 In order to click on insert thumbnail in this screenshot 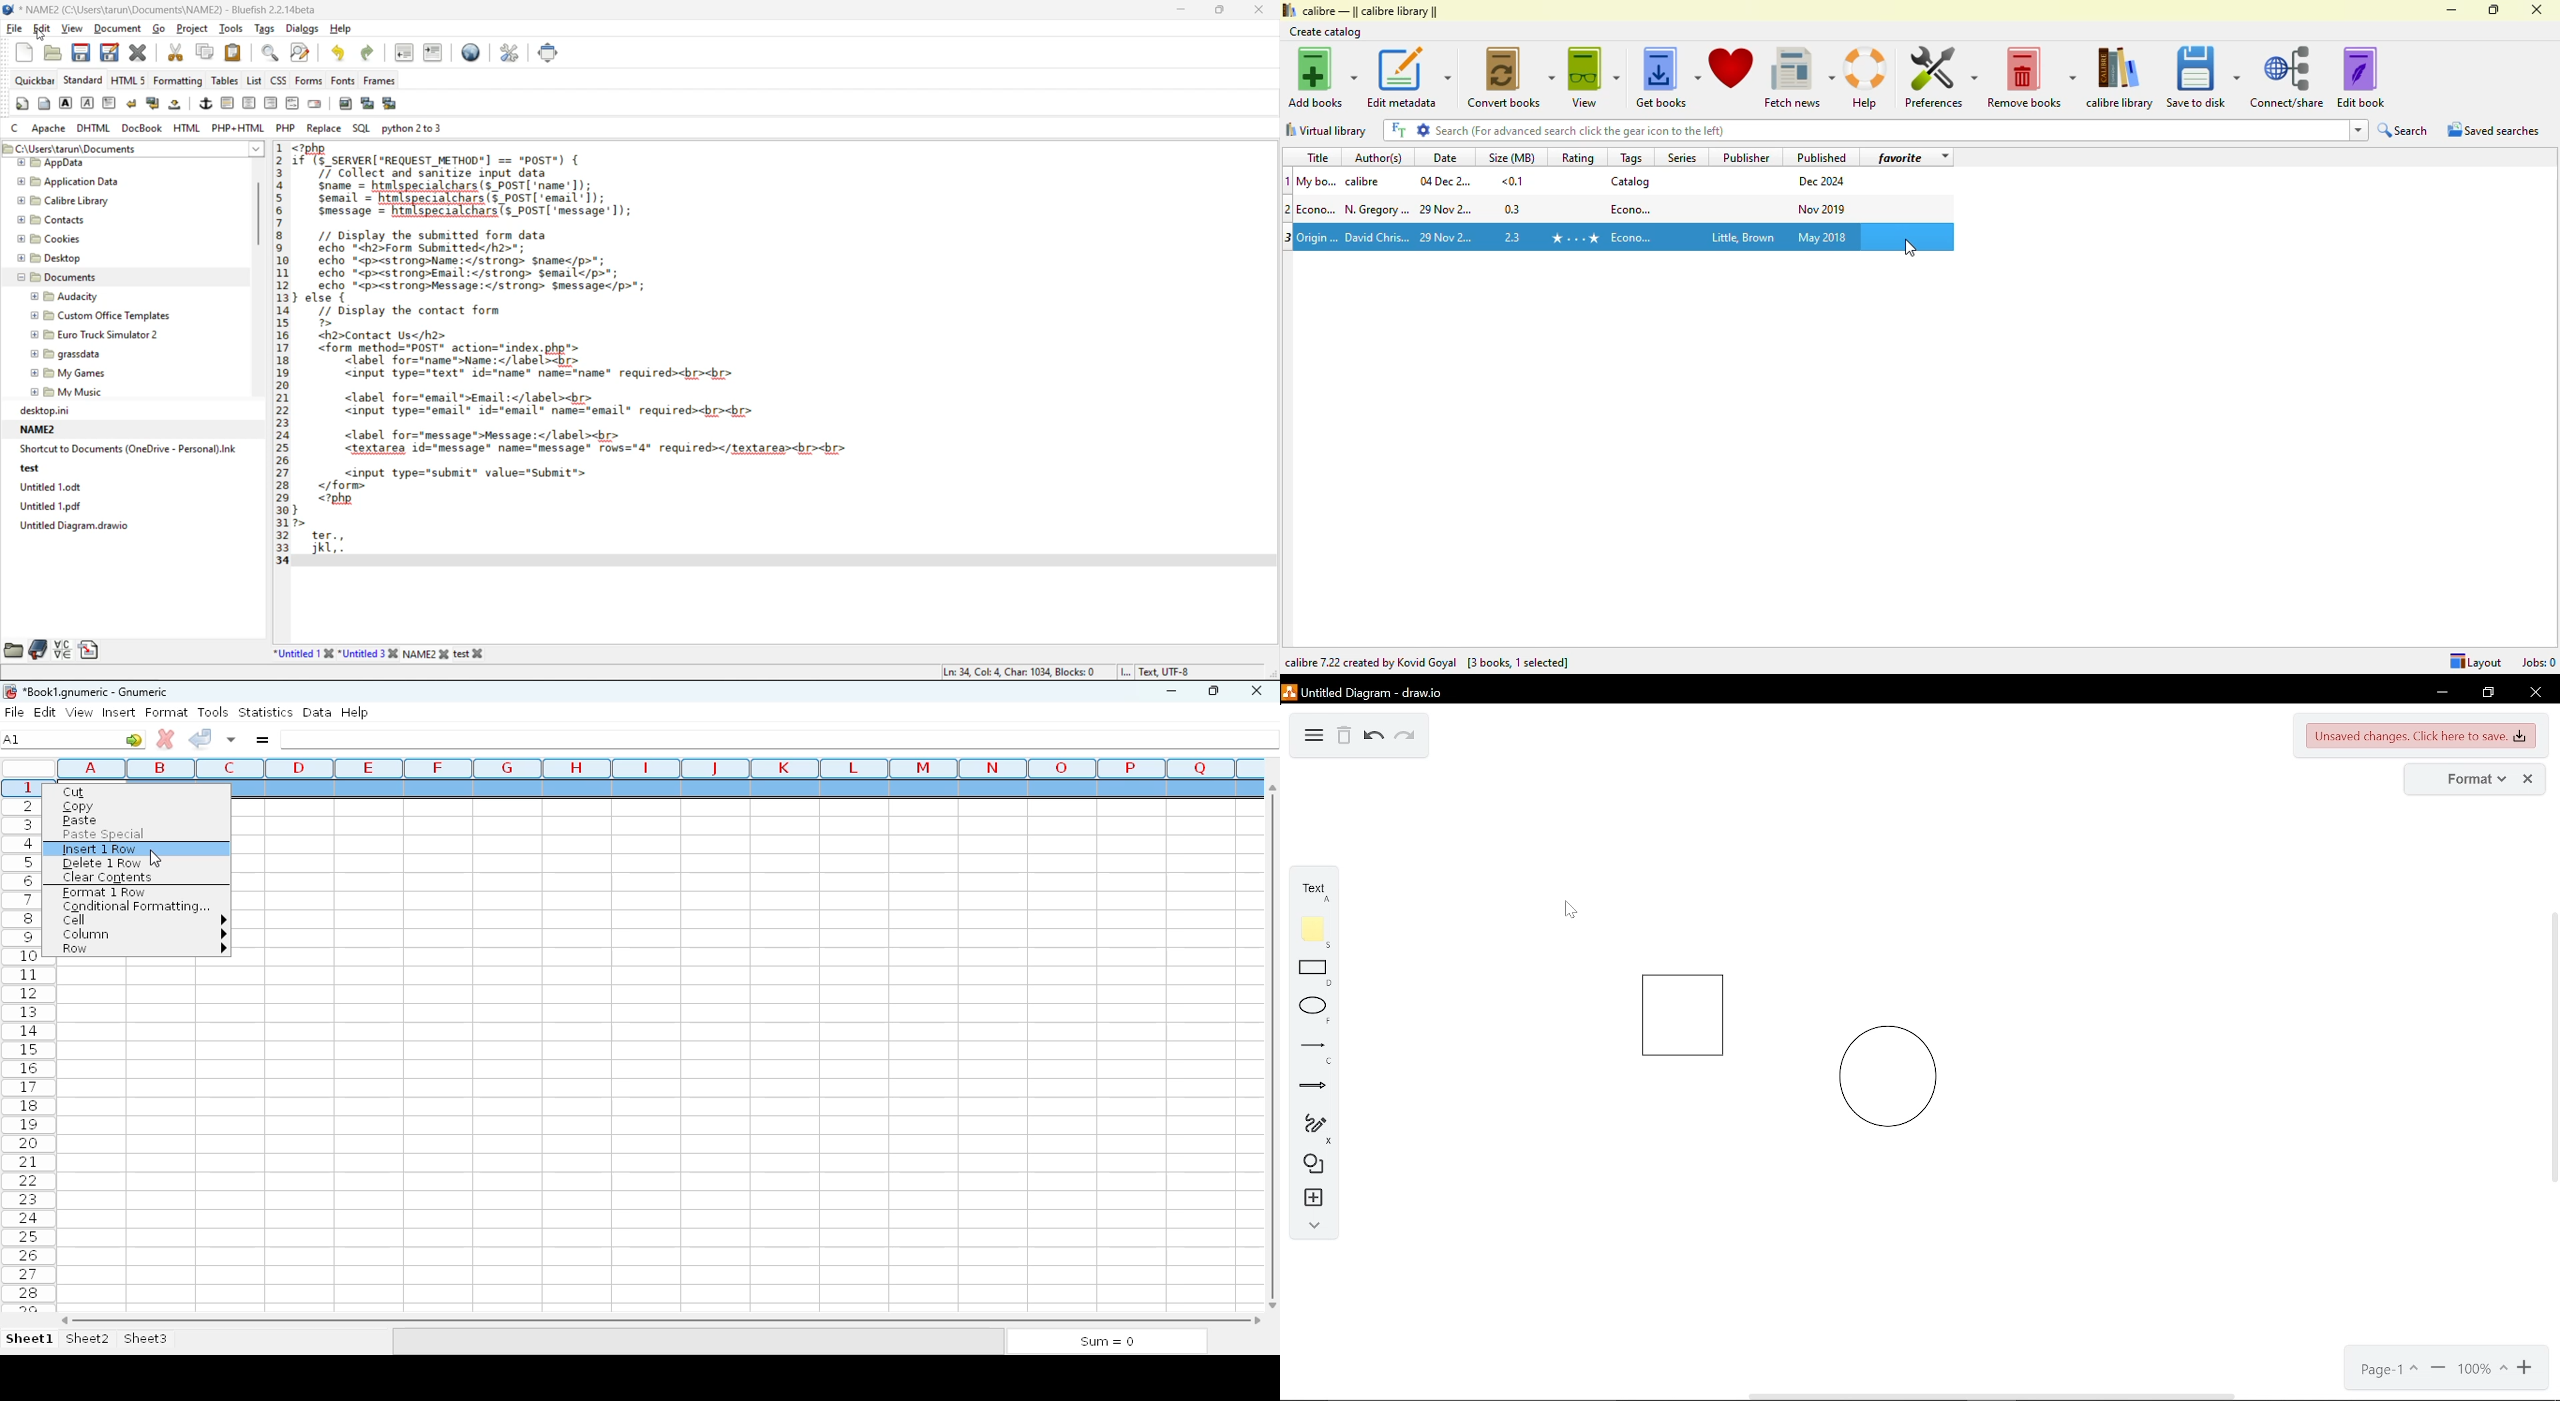, I will do `click(368, 104)`.